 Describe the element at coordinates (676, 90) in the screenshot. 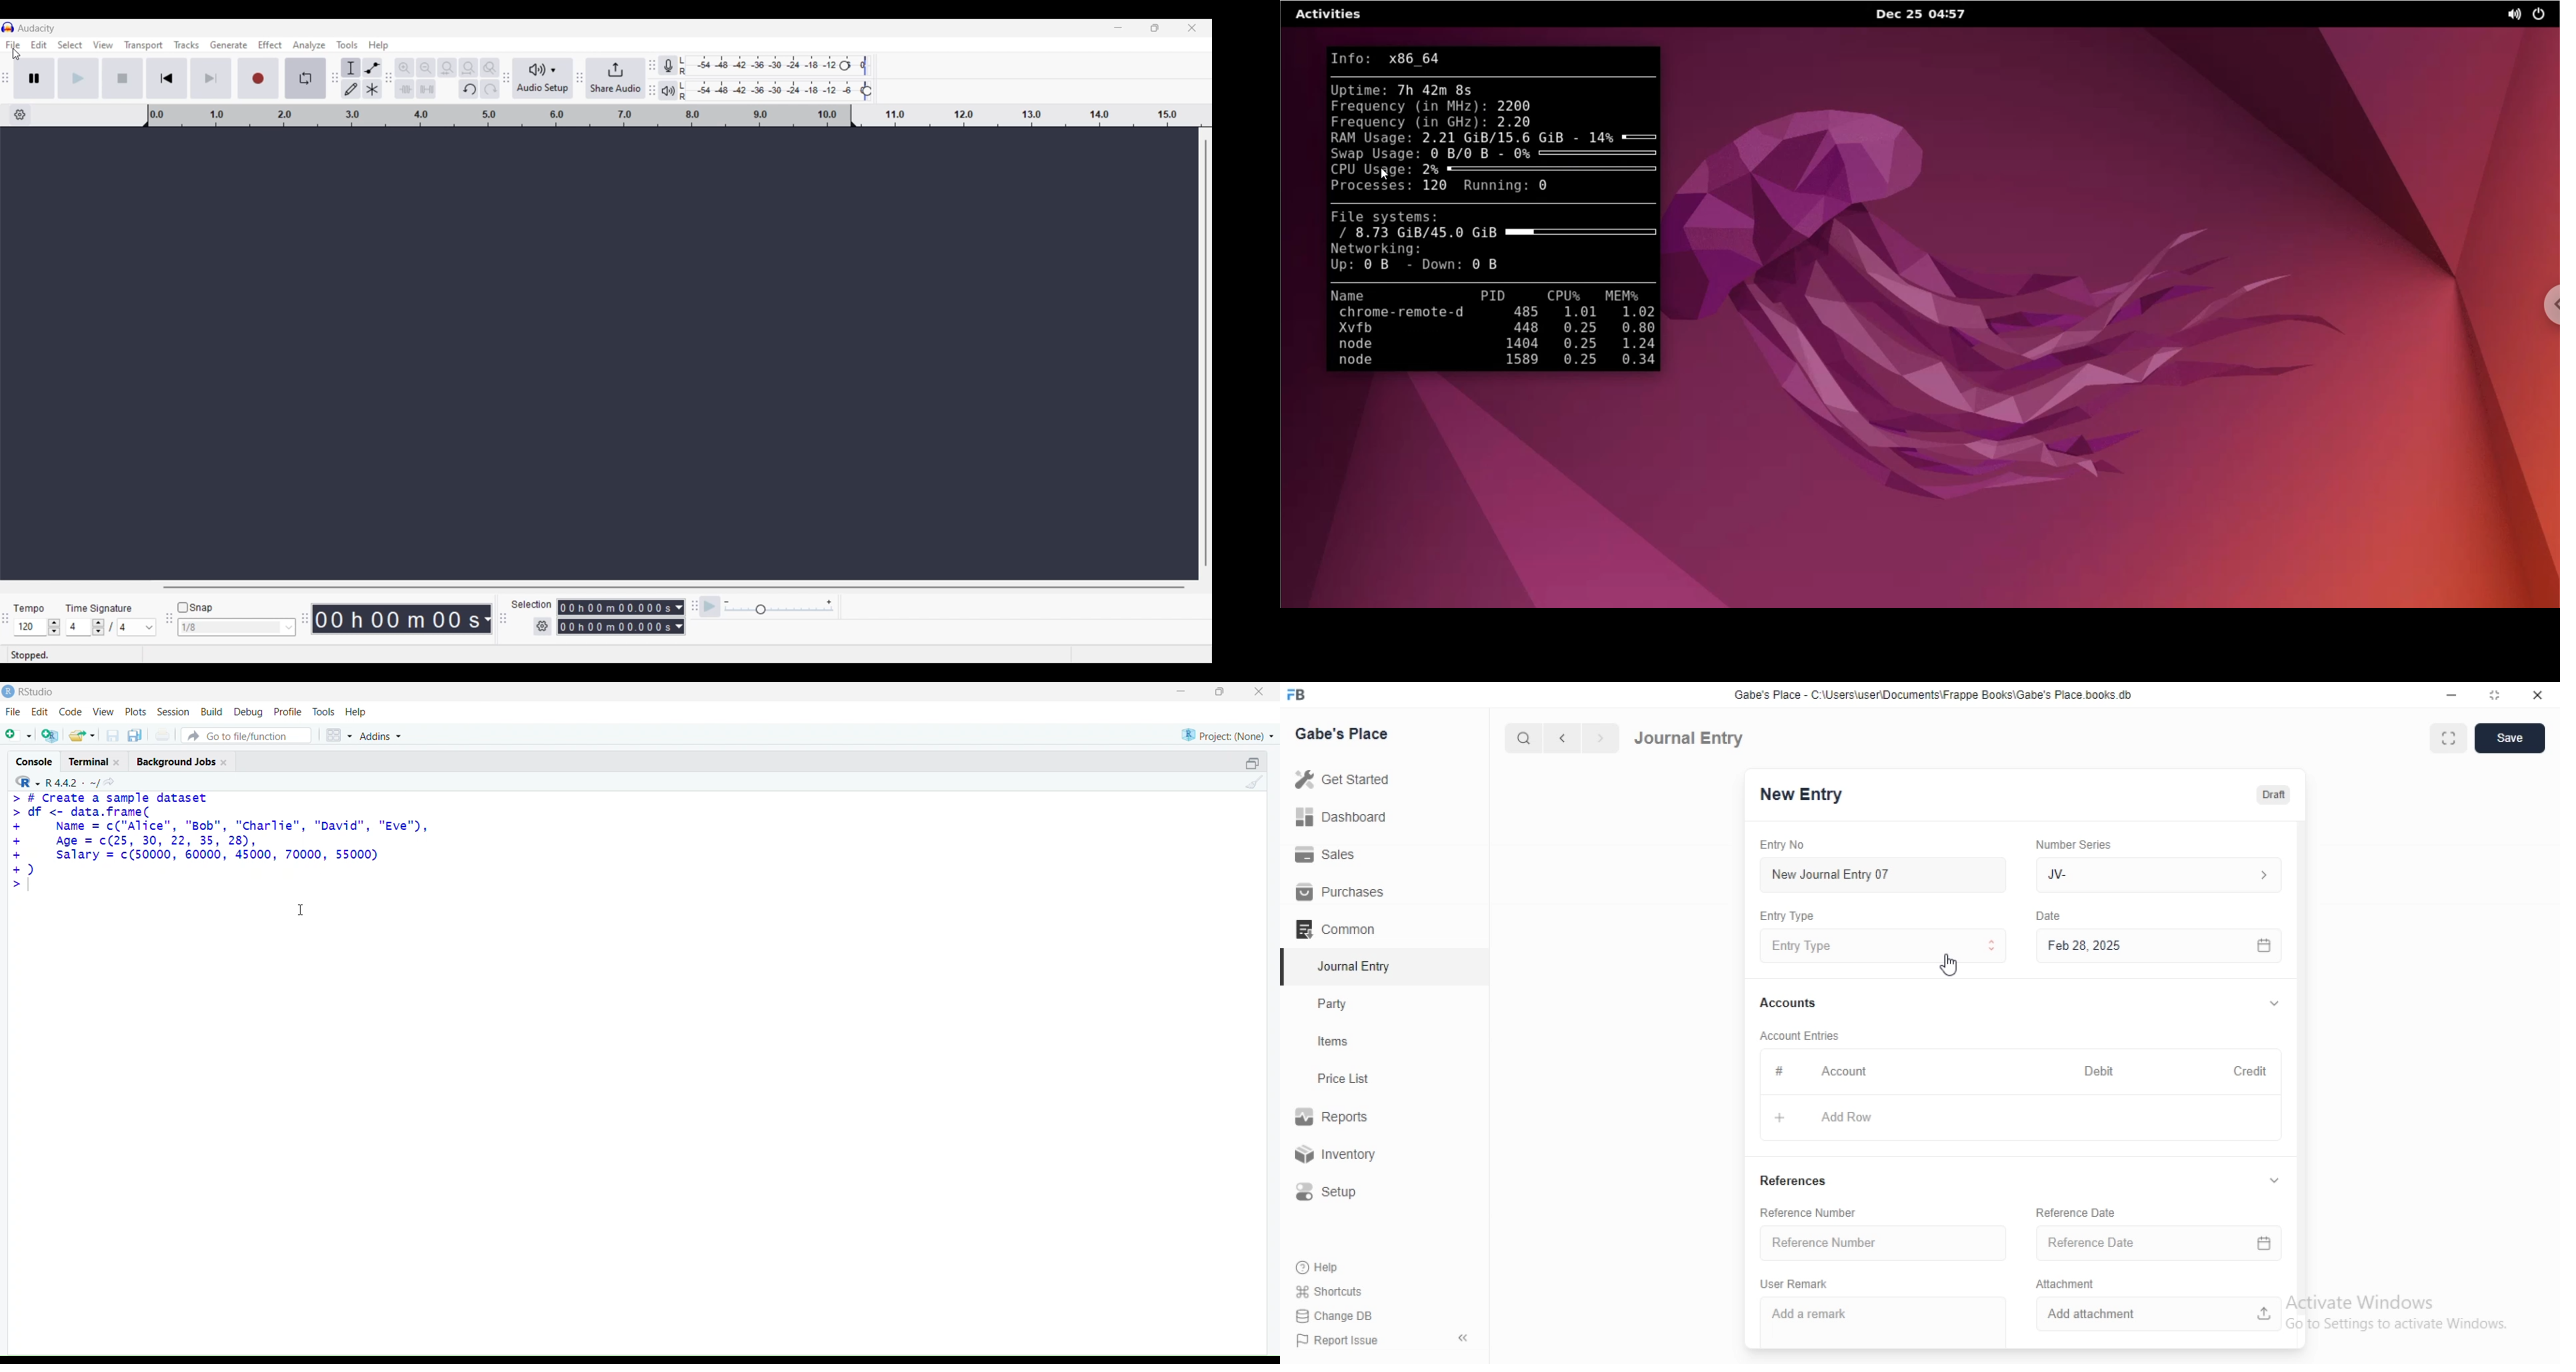

I see `Playback meter` at that location.